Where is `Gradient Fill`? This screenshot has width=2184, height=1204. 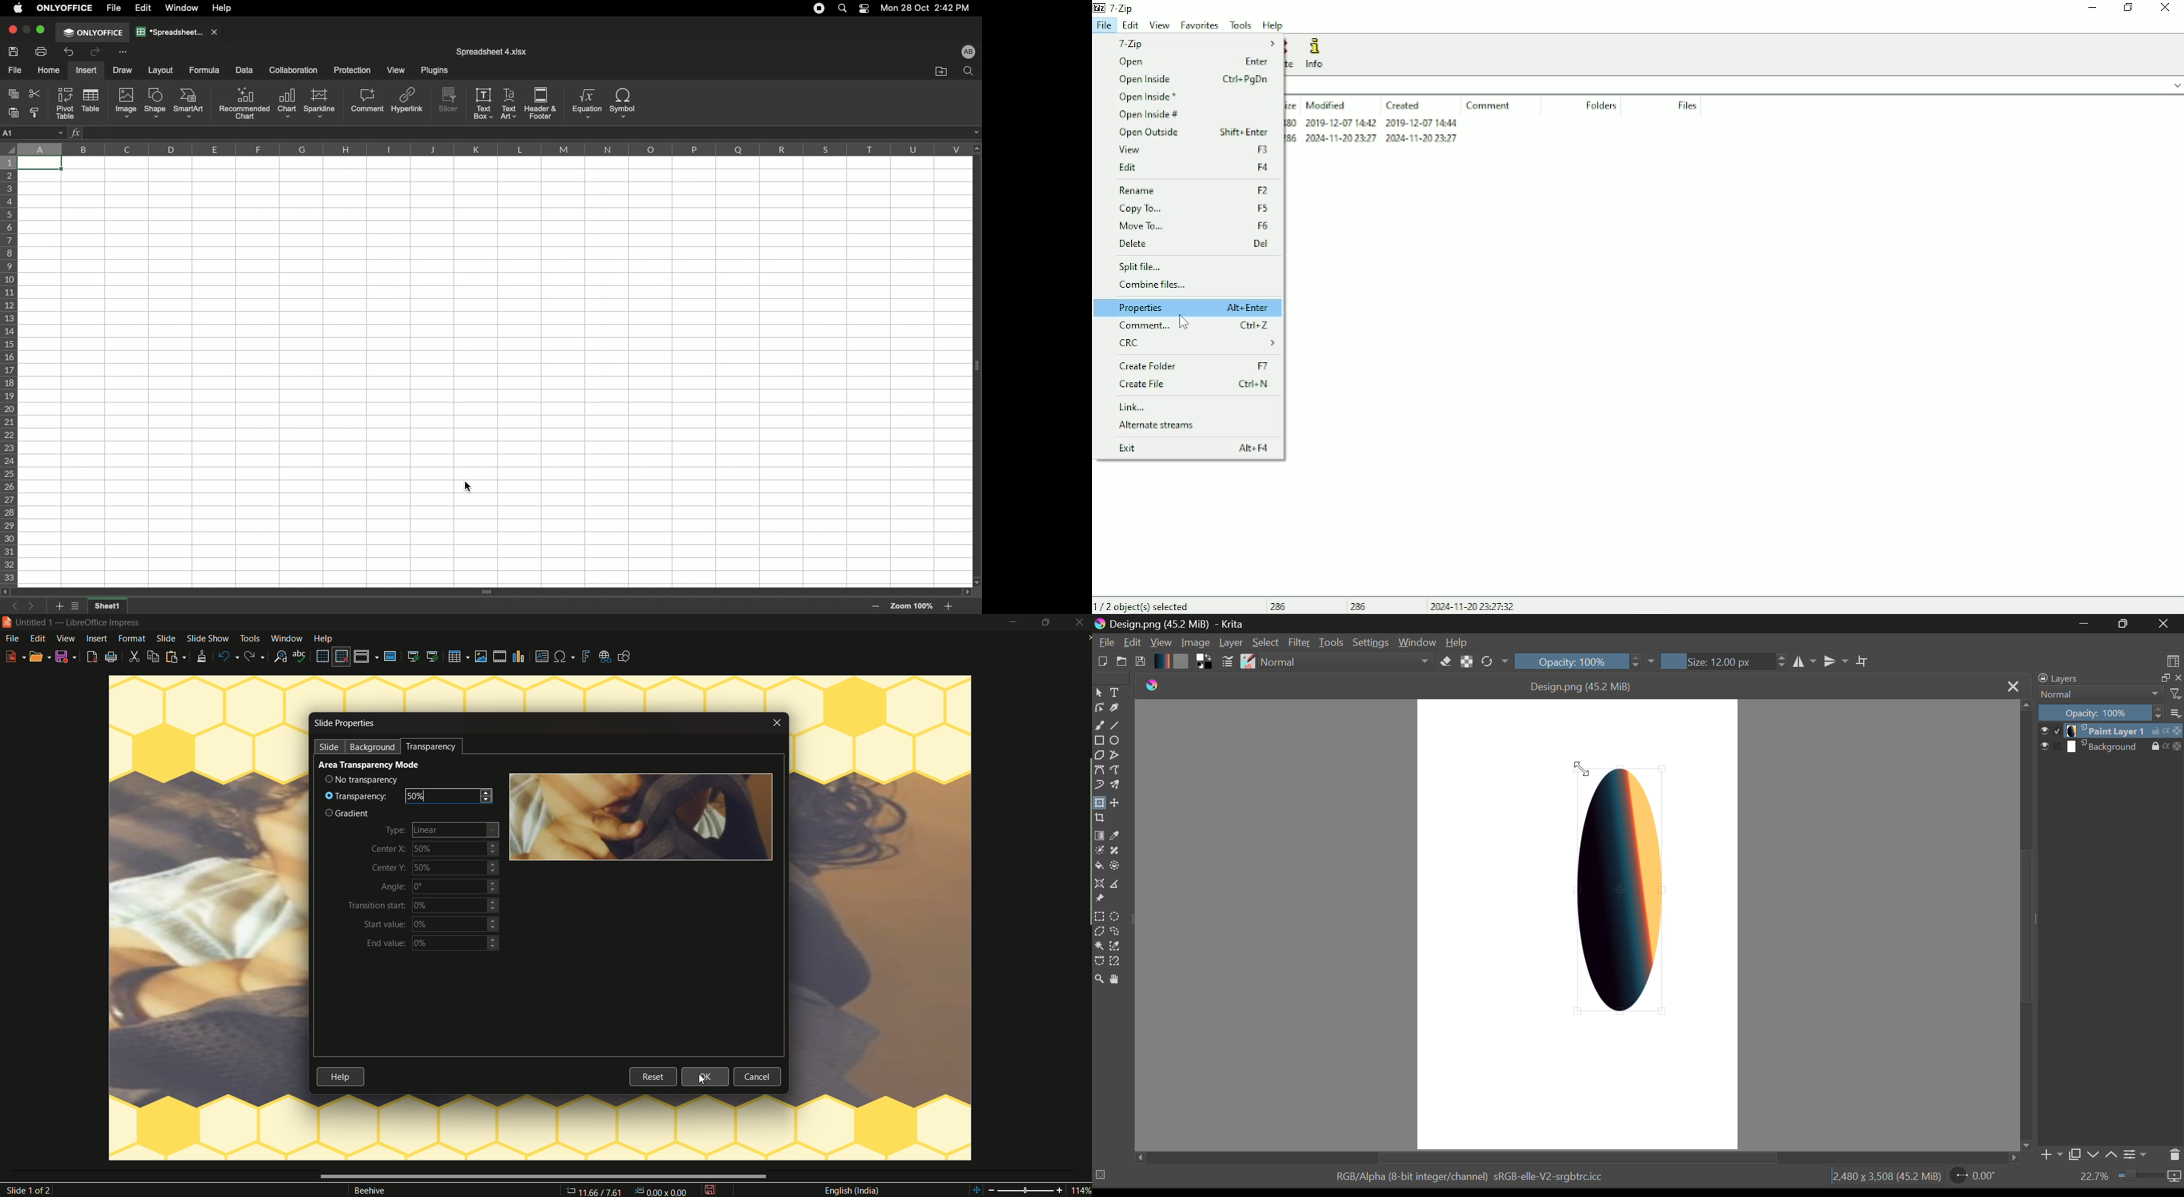
Gradient Fill is located at coordinates (1099, 835).